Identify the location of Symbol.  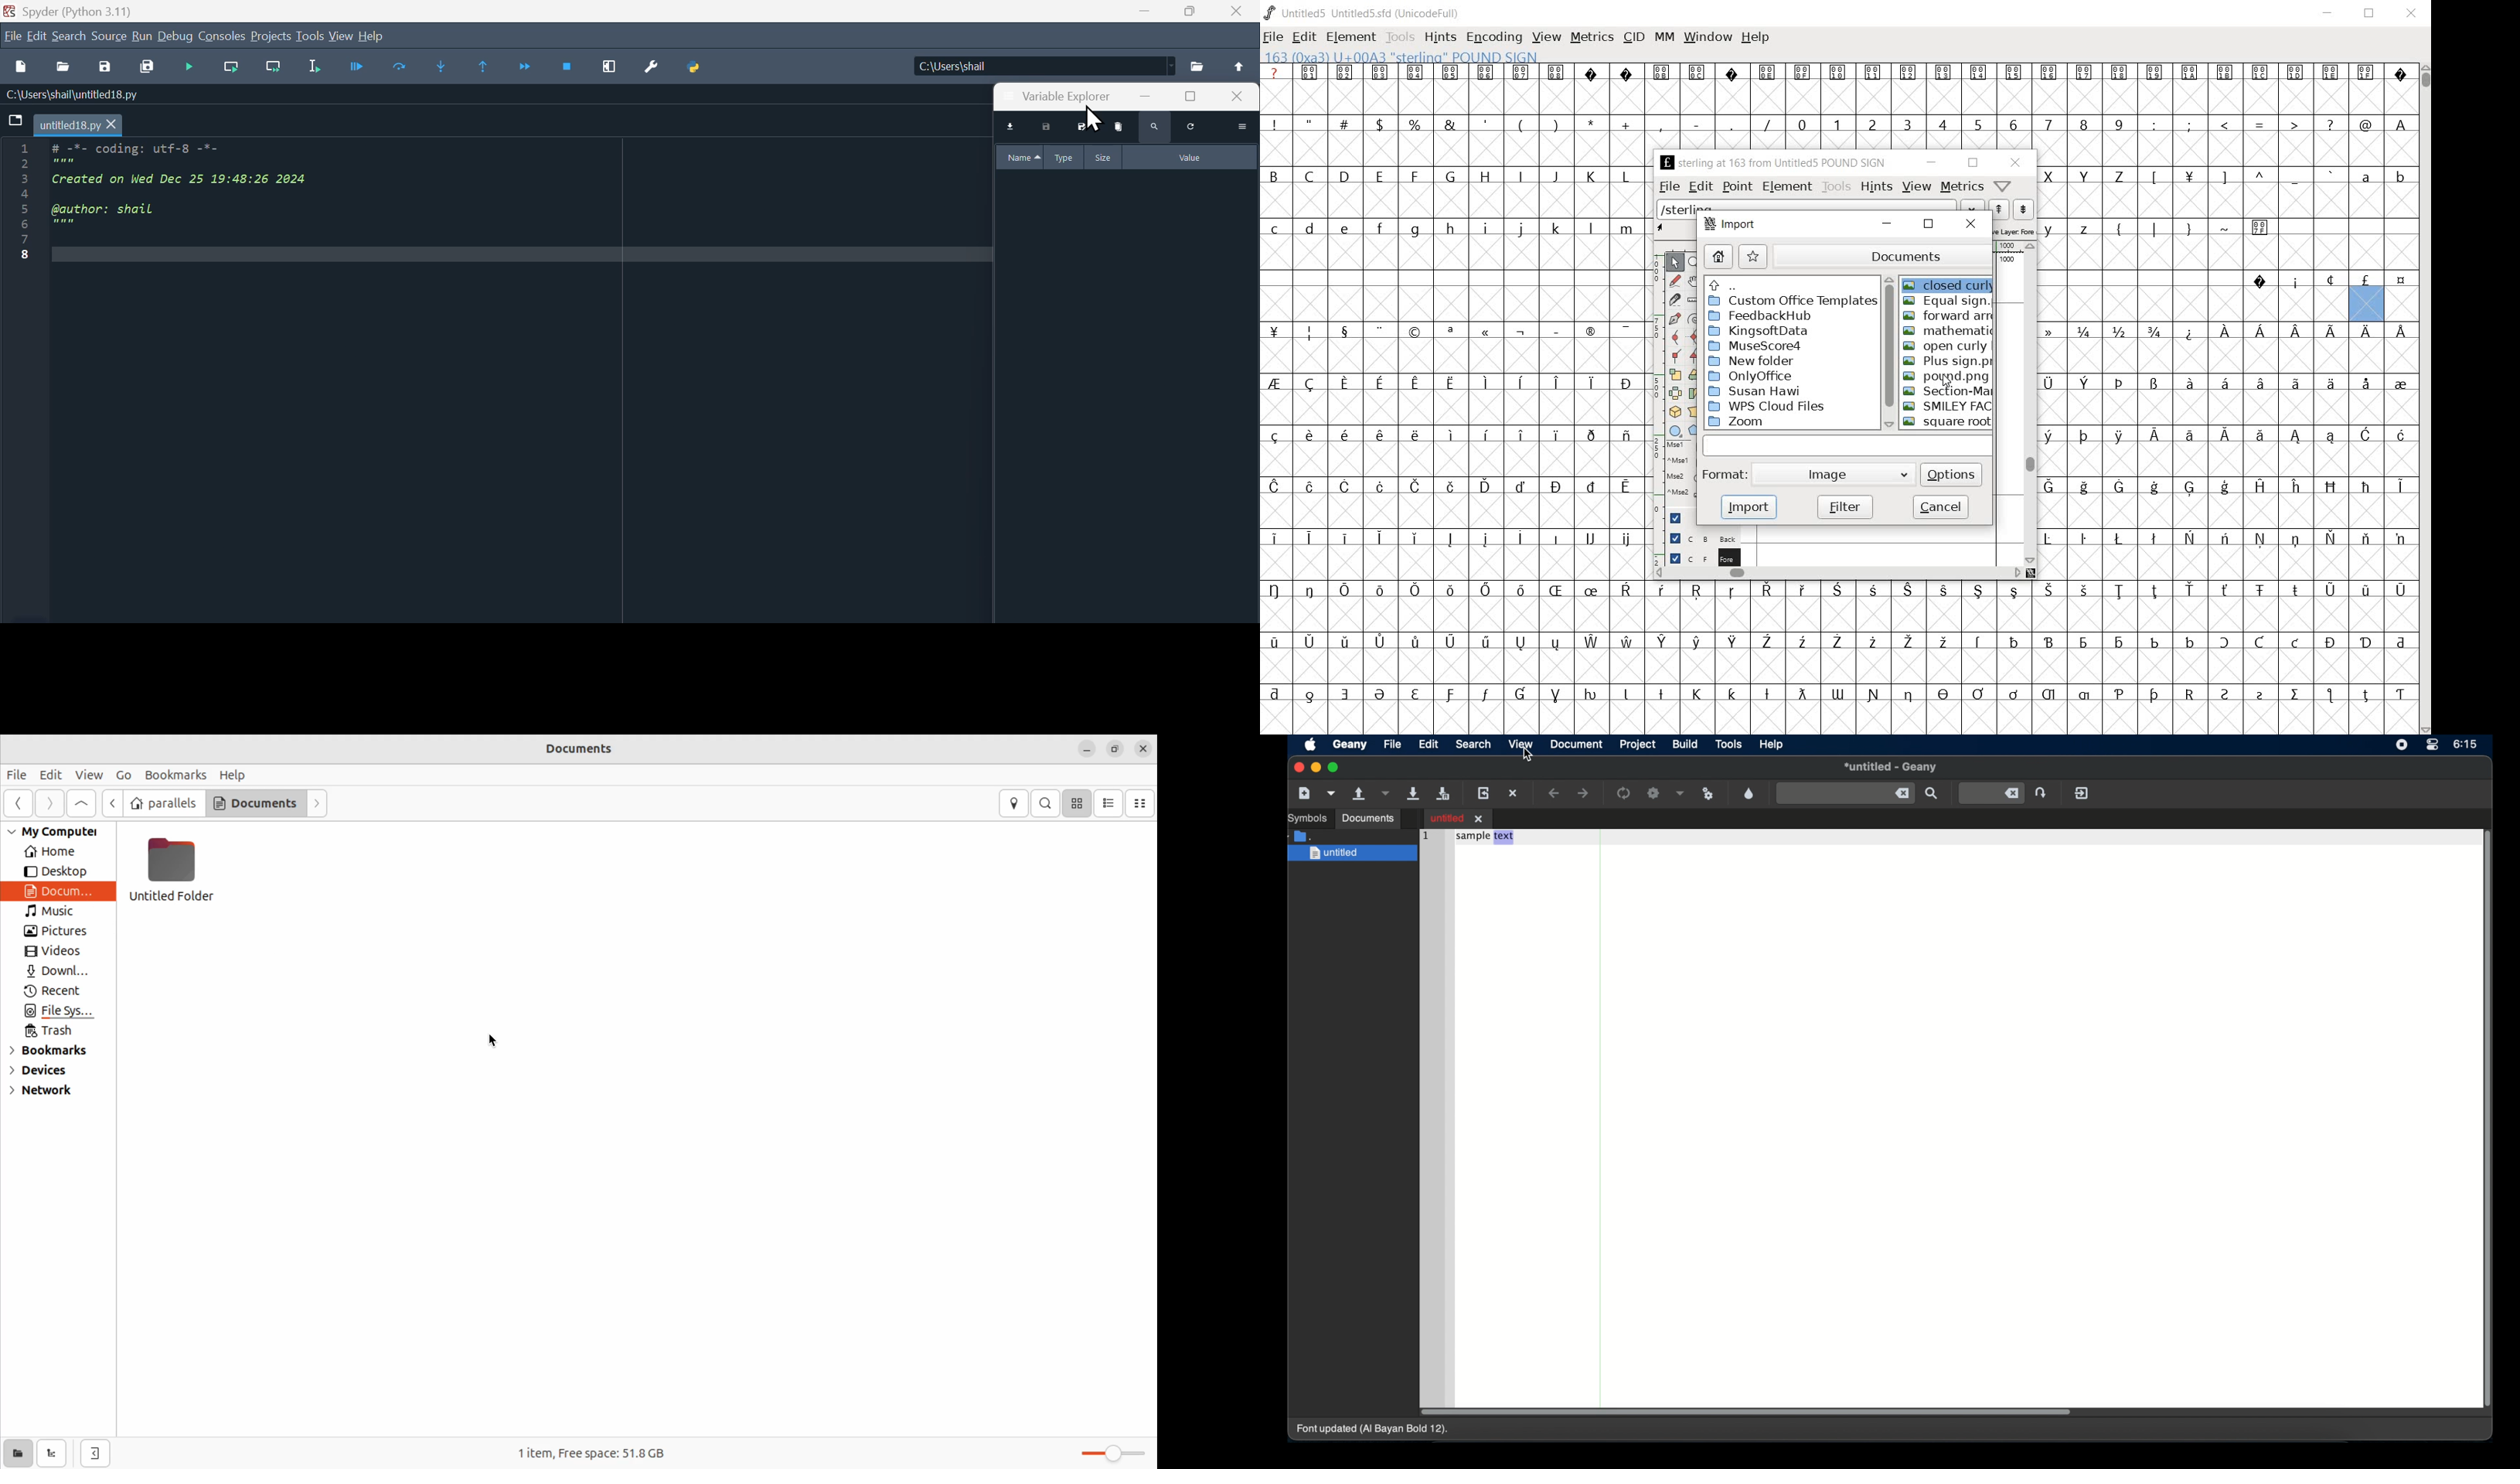
(1277, 332).